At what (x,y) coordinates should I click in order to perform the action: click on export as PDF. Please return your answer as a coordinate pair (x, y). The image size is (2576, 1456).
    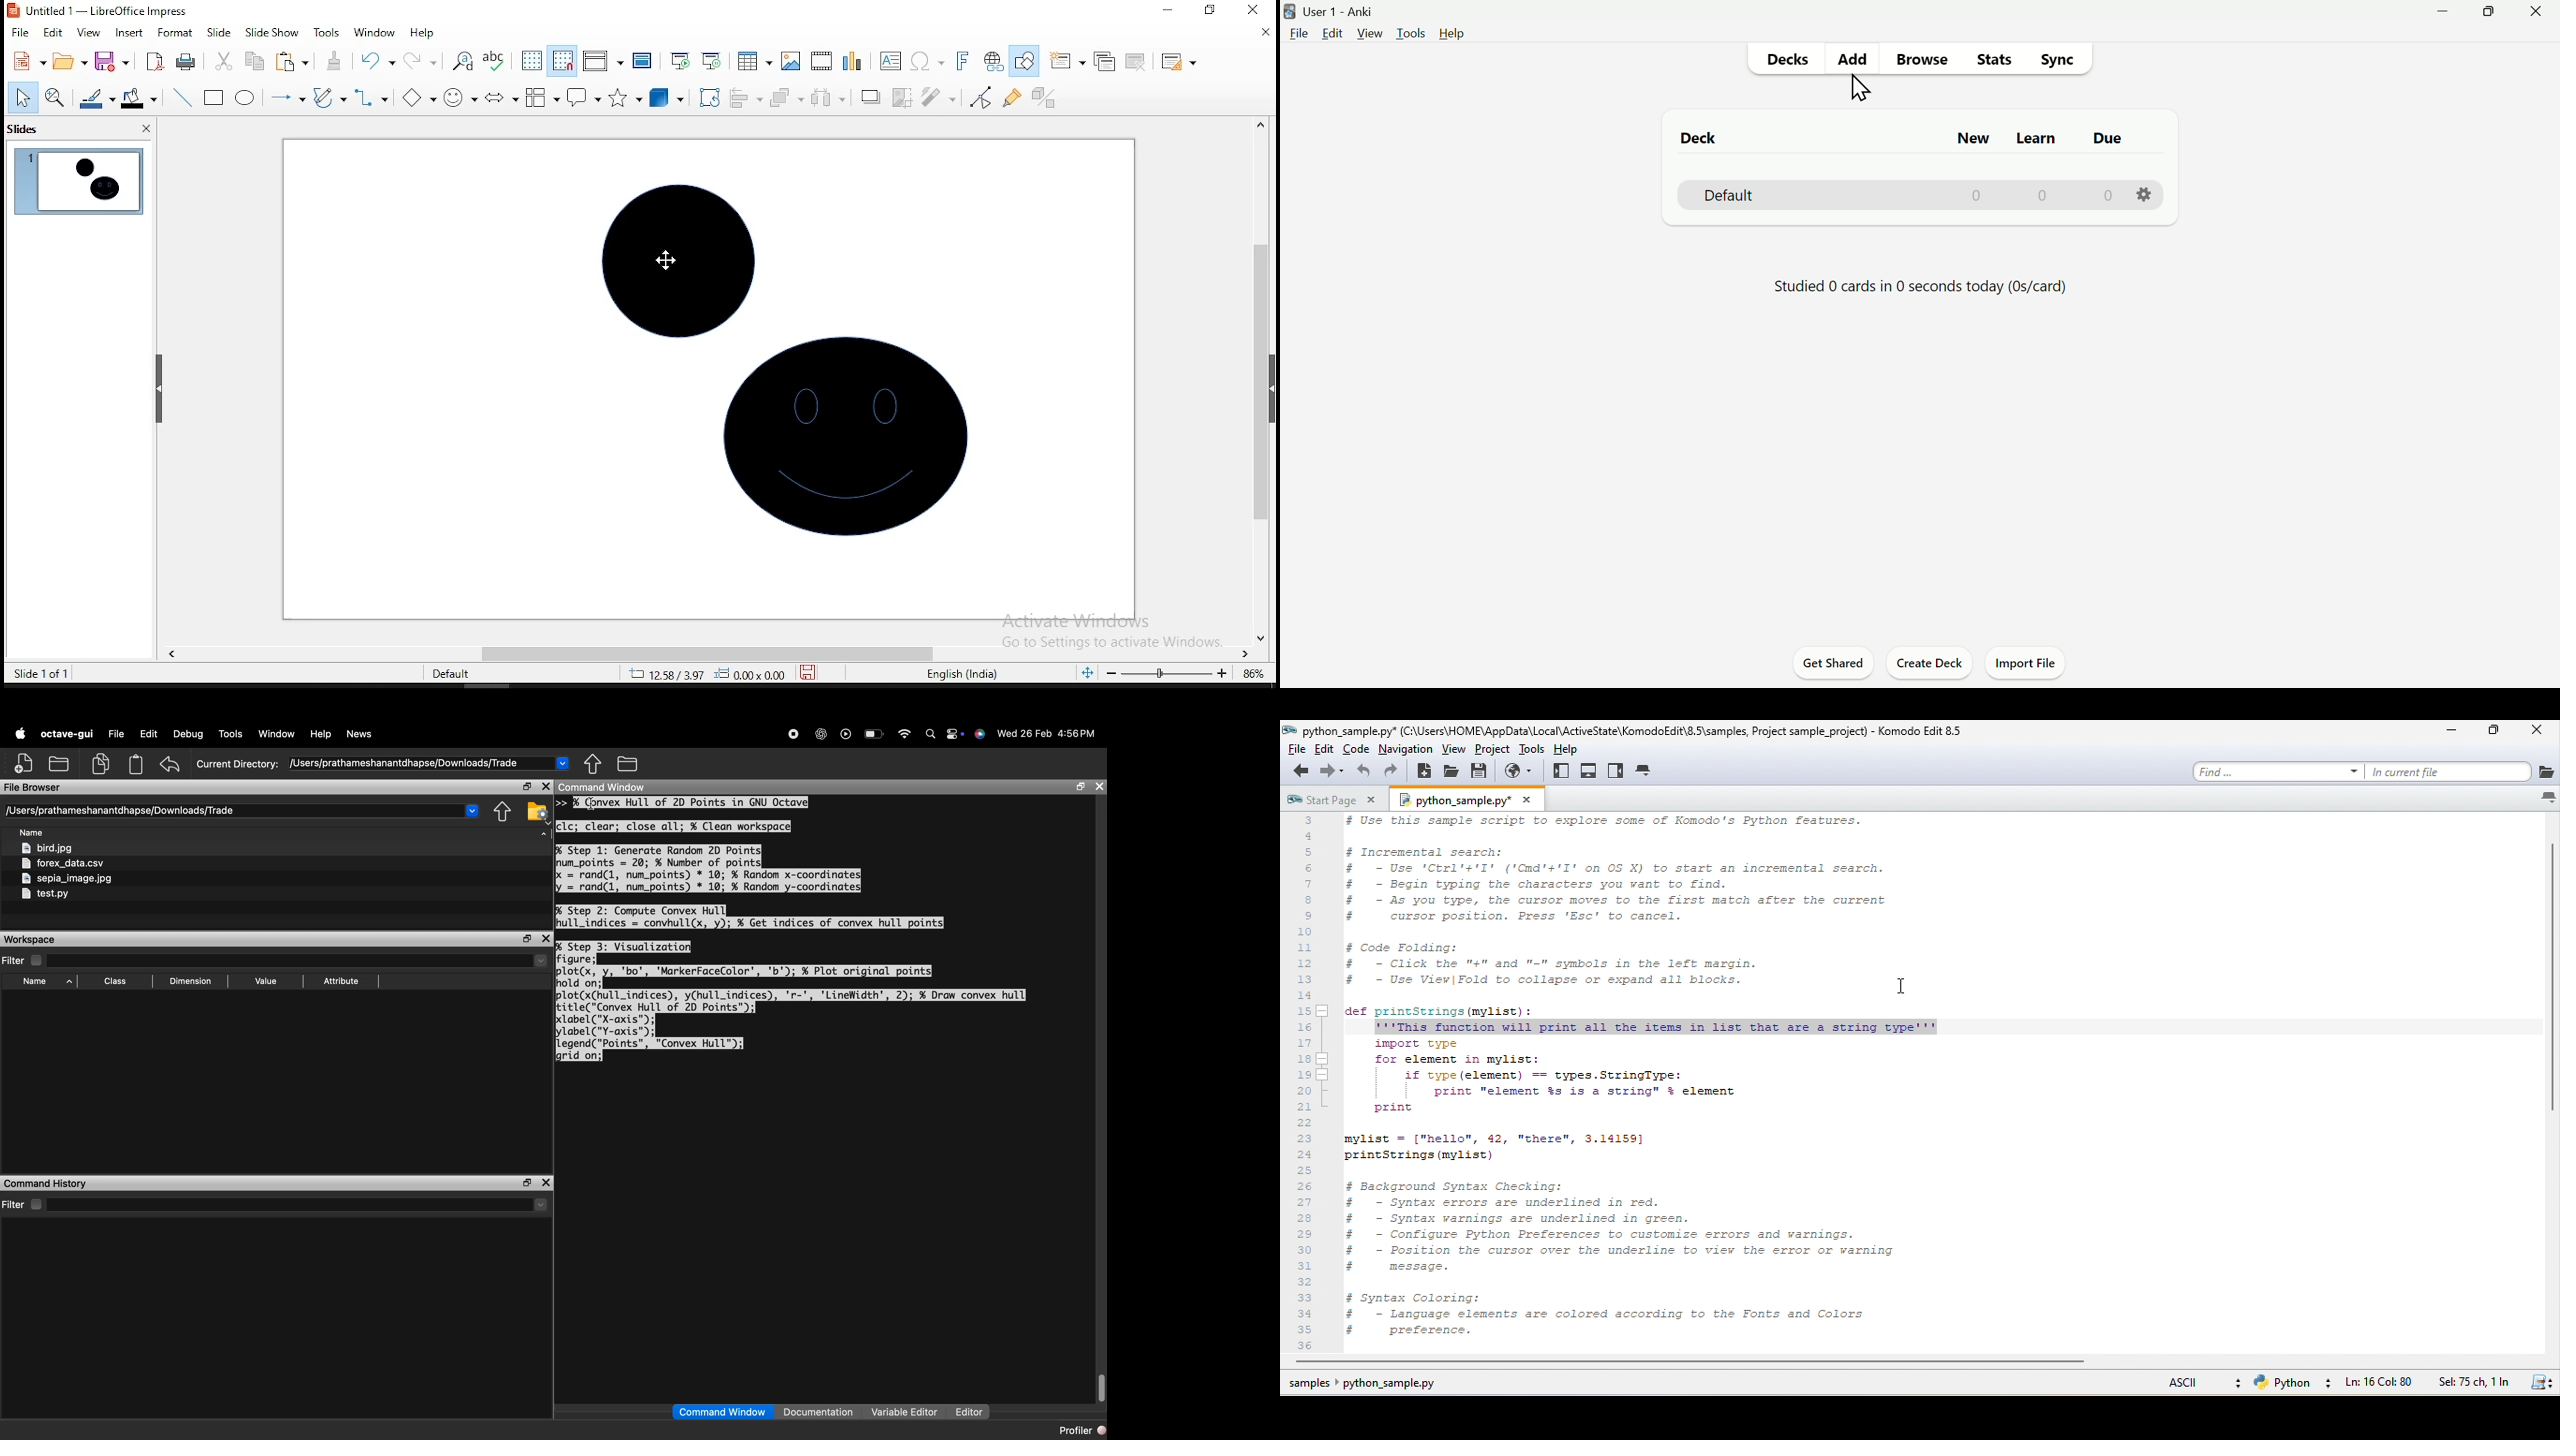
    Looking at the image, I should click on (153, 62).